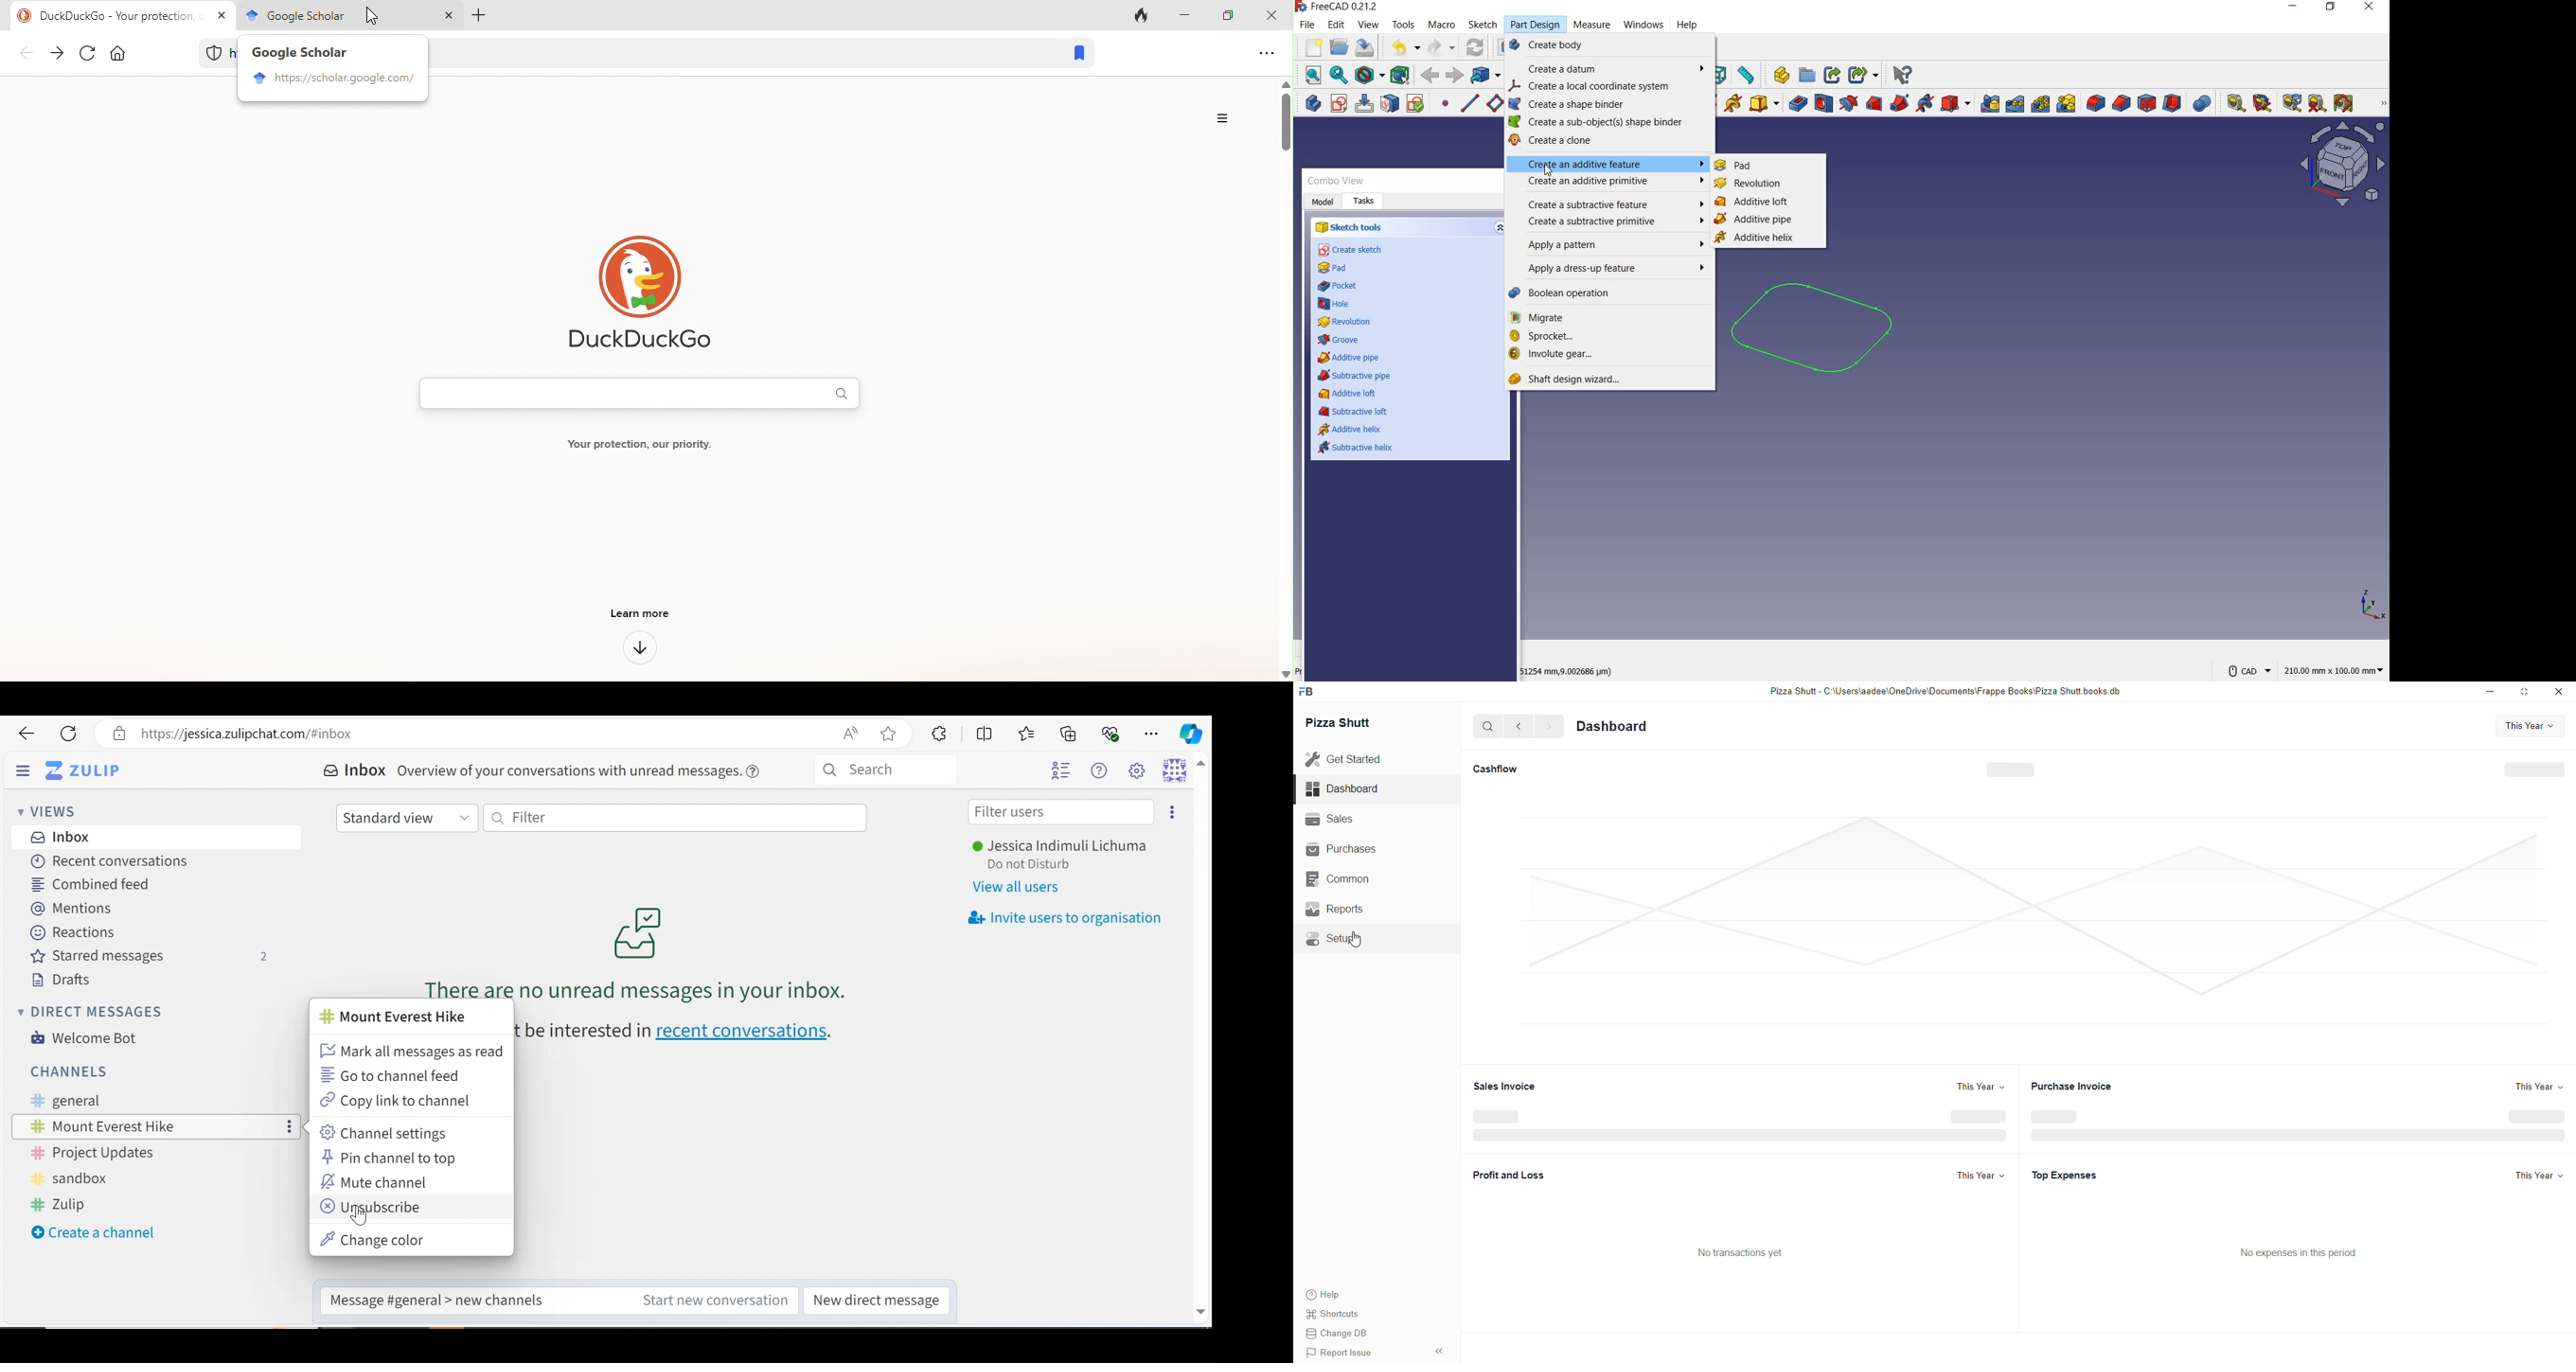 This screenshot has height=1372, width=2576. Describe the element at coordinates (1369, 74) in the screenshot. I see `draw style` at that location.